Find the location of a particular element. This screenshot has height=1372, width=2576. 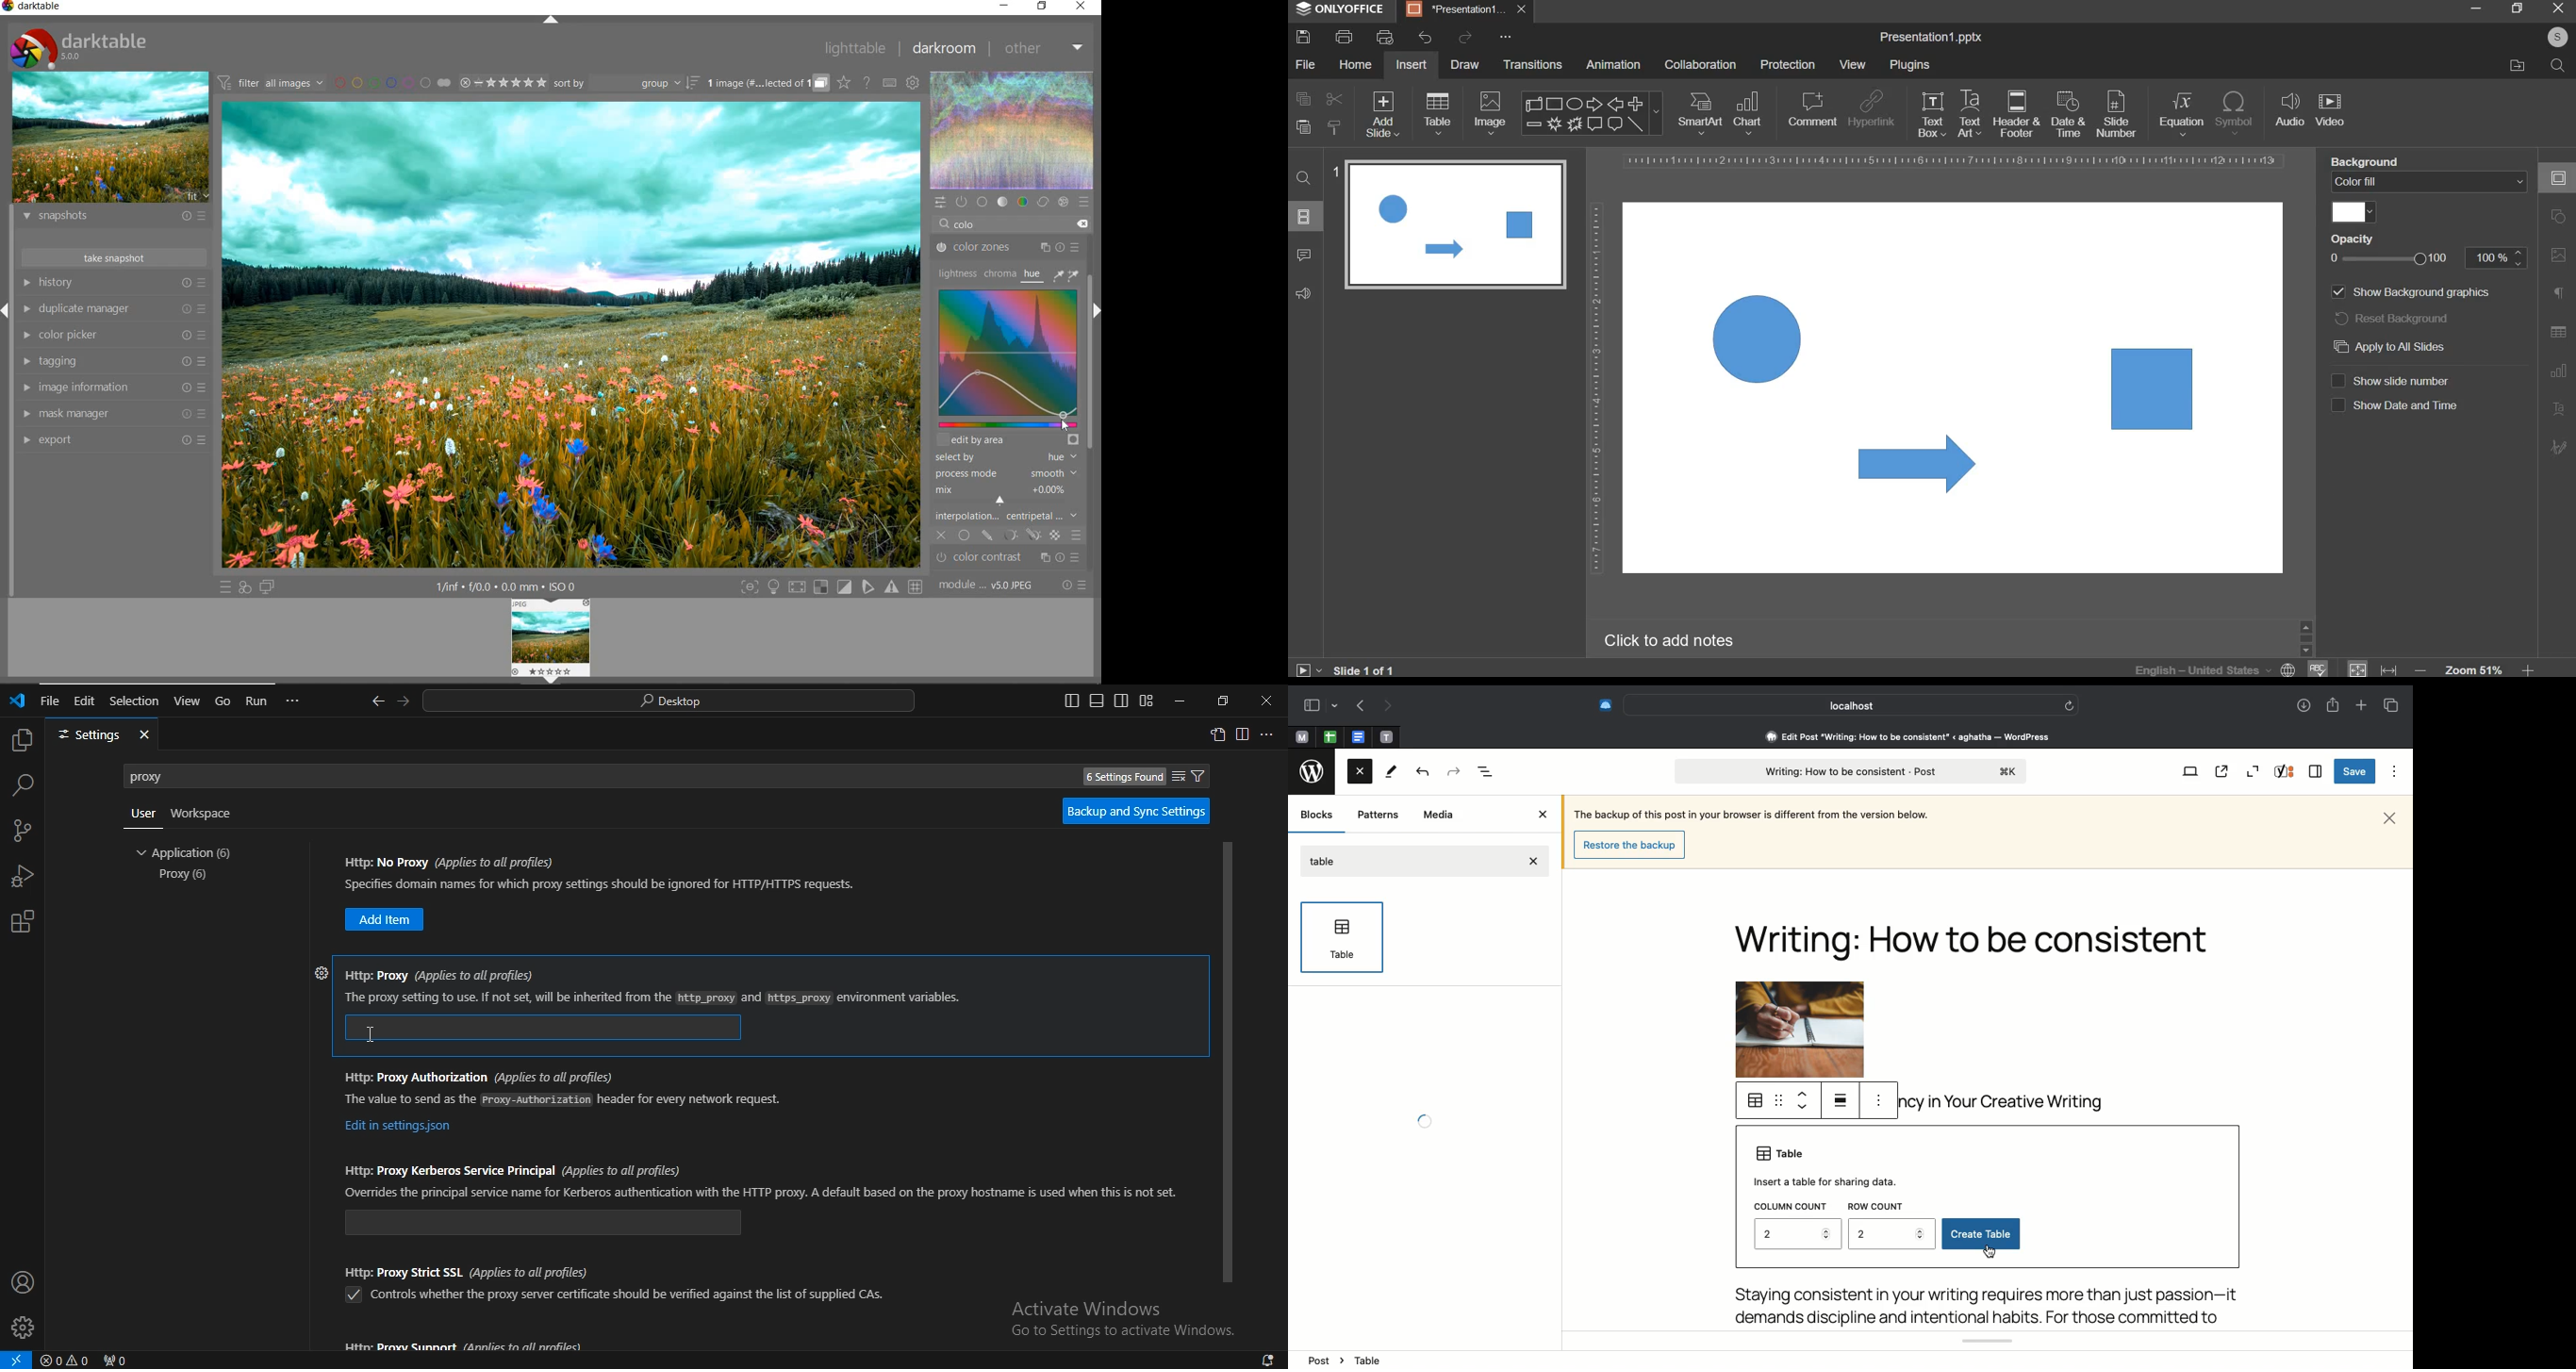

expand/collapse is located at coordinates (553, 20).